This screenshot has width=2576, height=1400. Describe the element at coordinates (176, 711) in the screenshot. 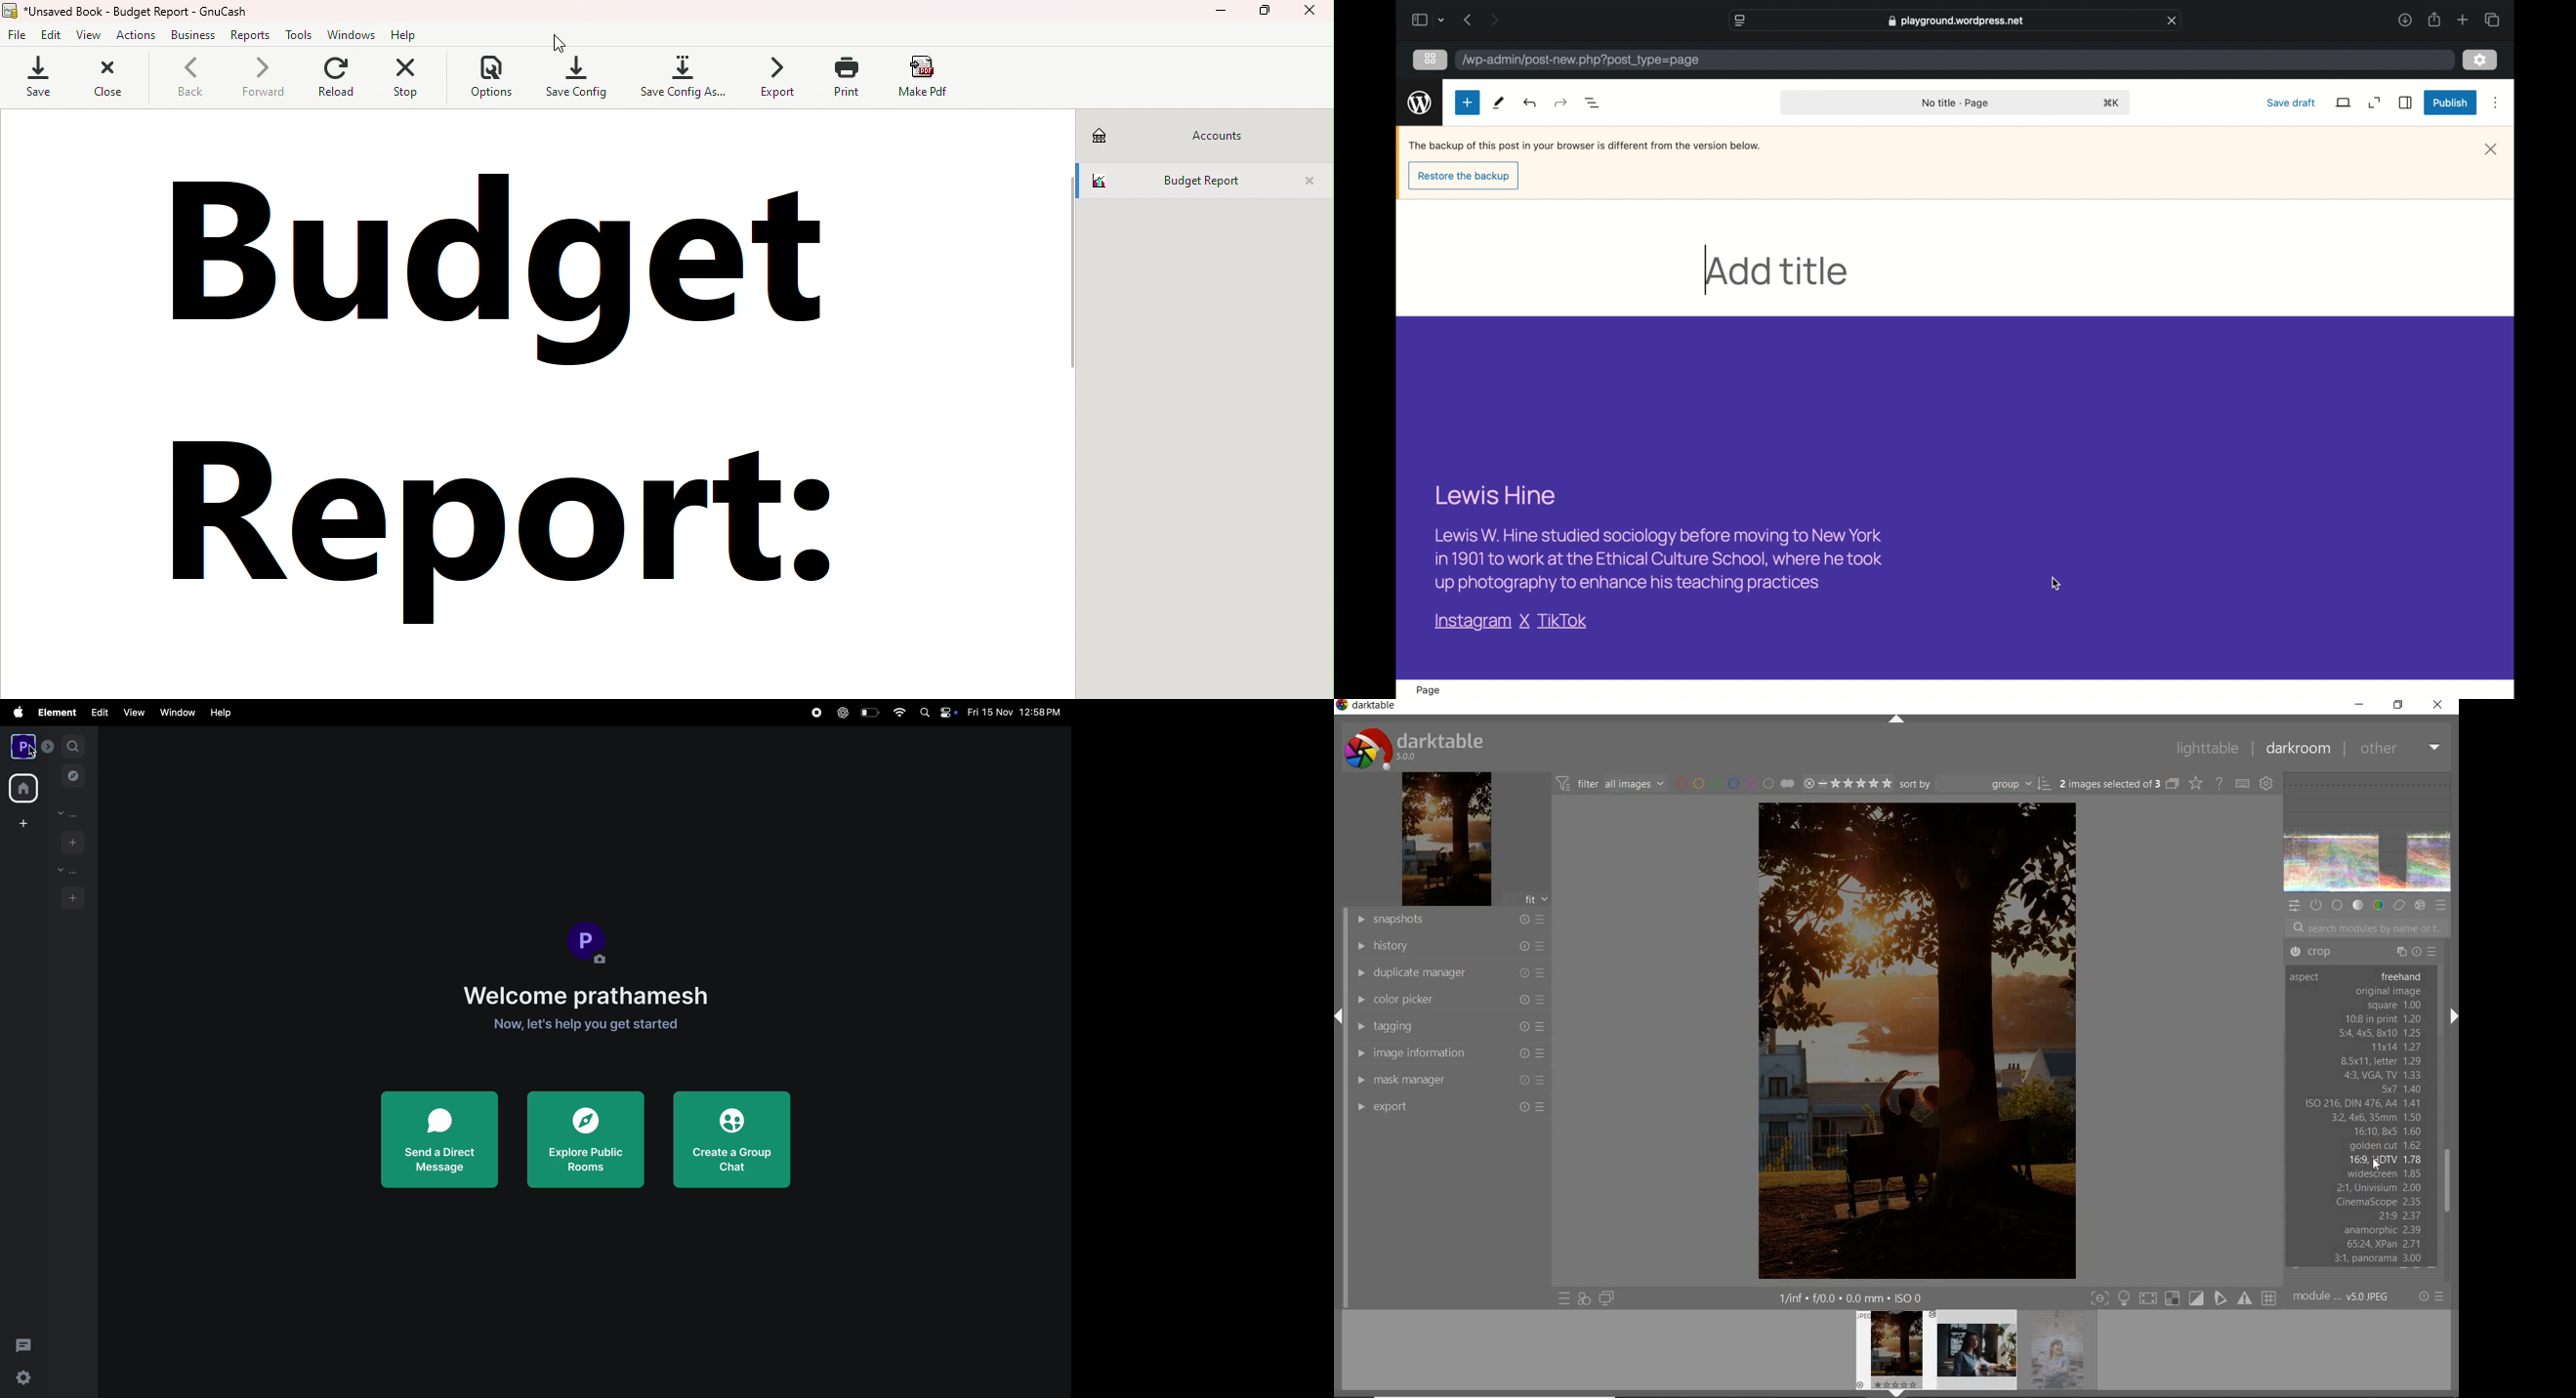

I see `window` at that location.